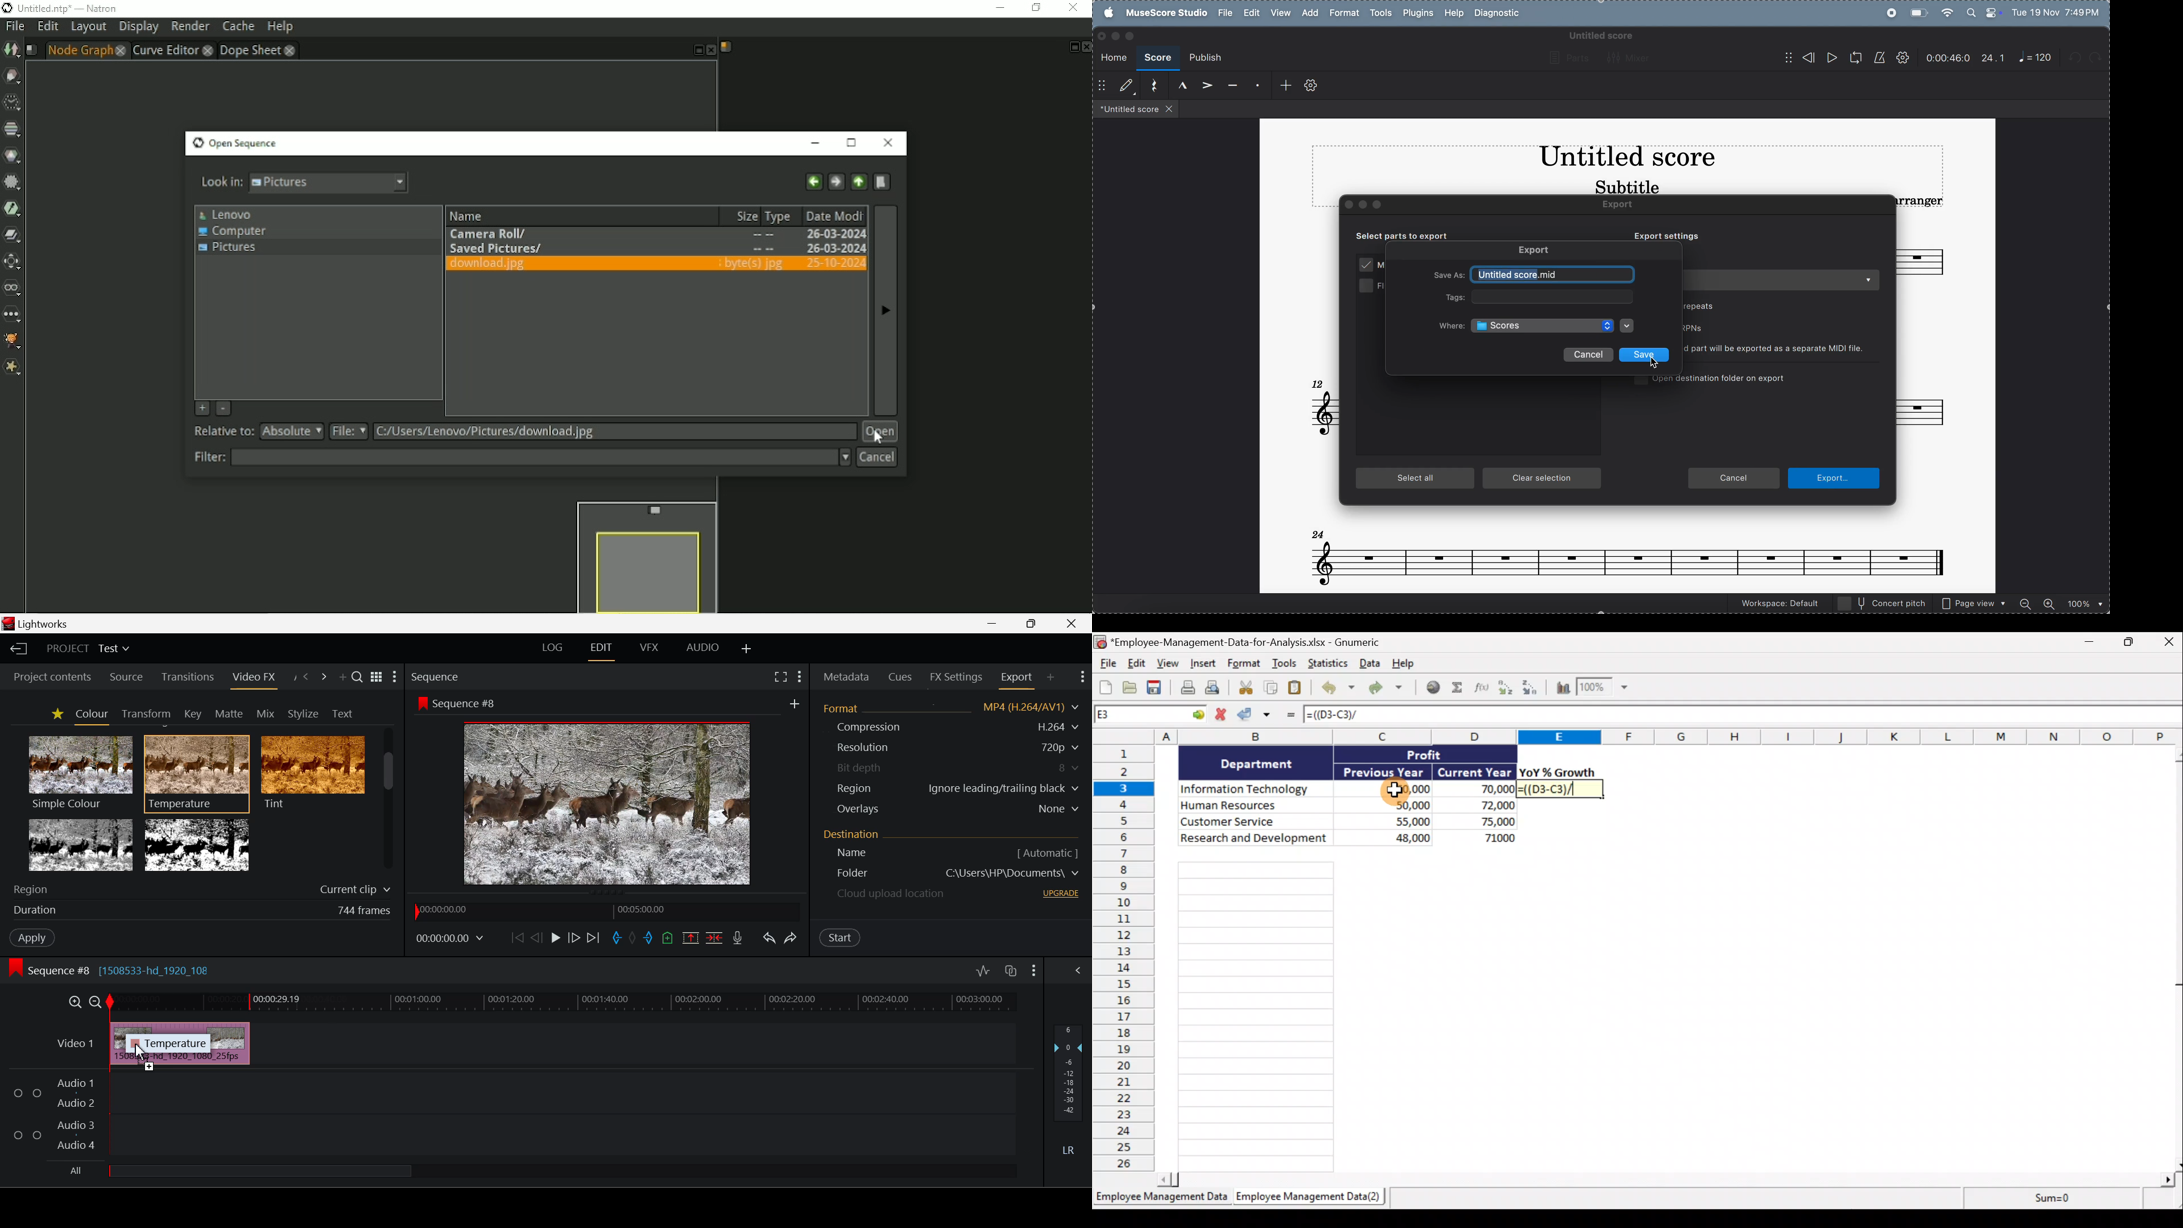  What do you see at coordinates (1115, 36) in the screenshot?
I see `minimize` at bounding box center [1115, 36].